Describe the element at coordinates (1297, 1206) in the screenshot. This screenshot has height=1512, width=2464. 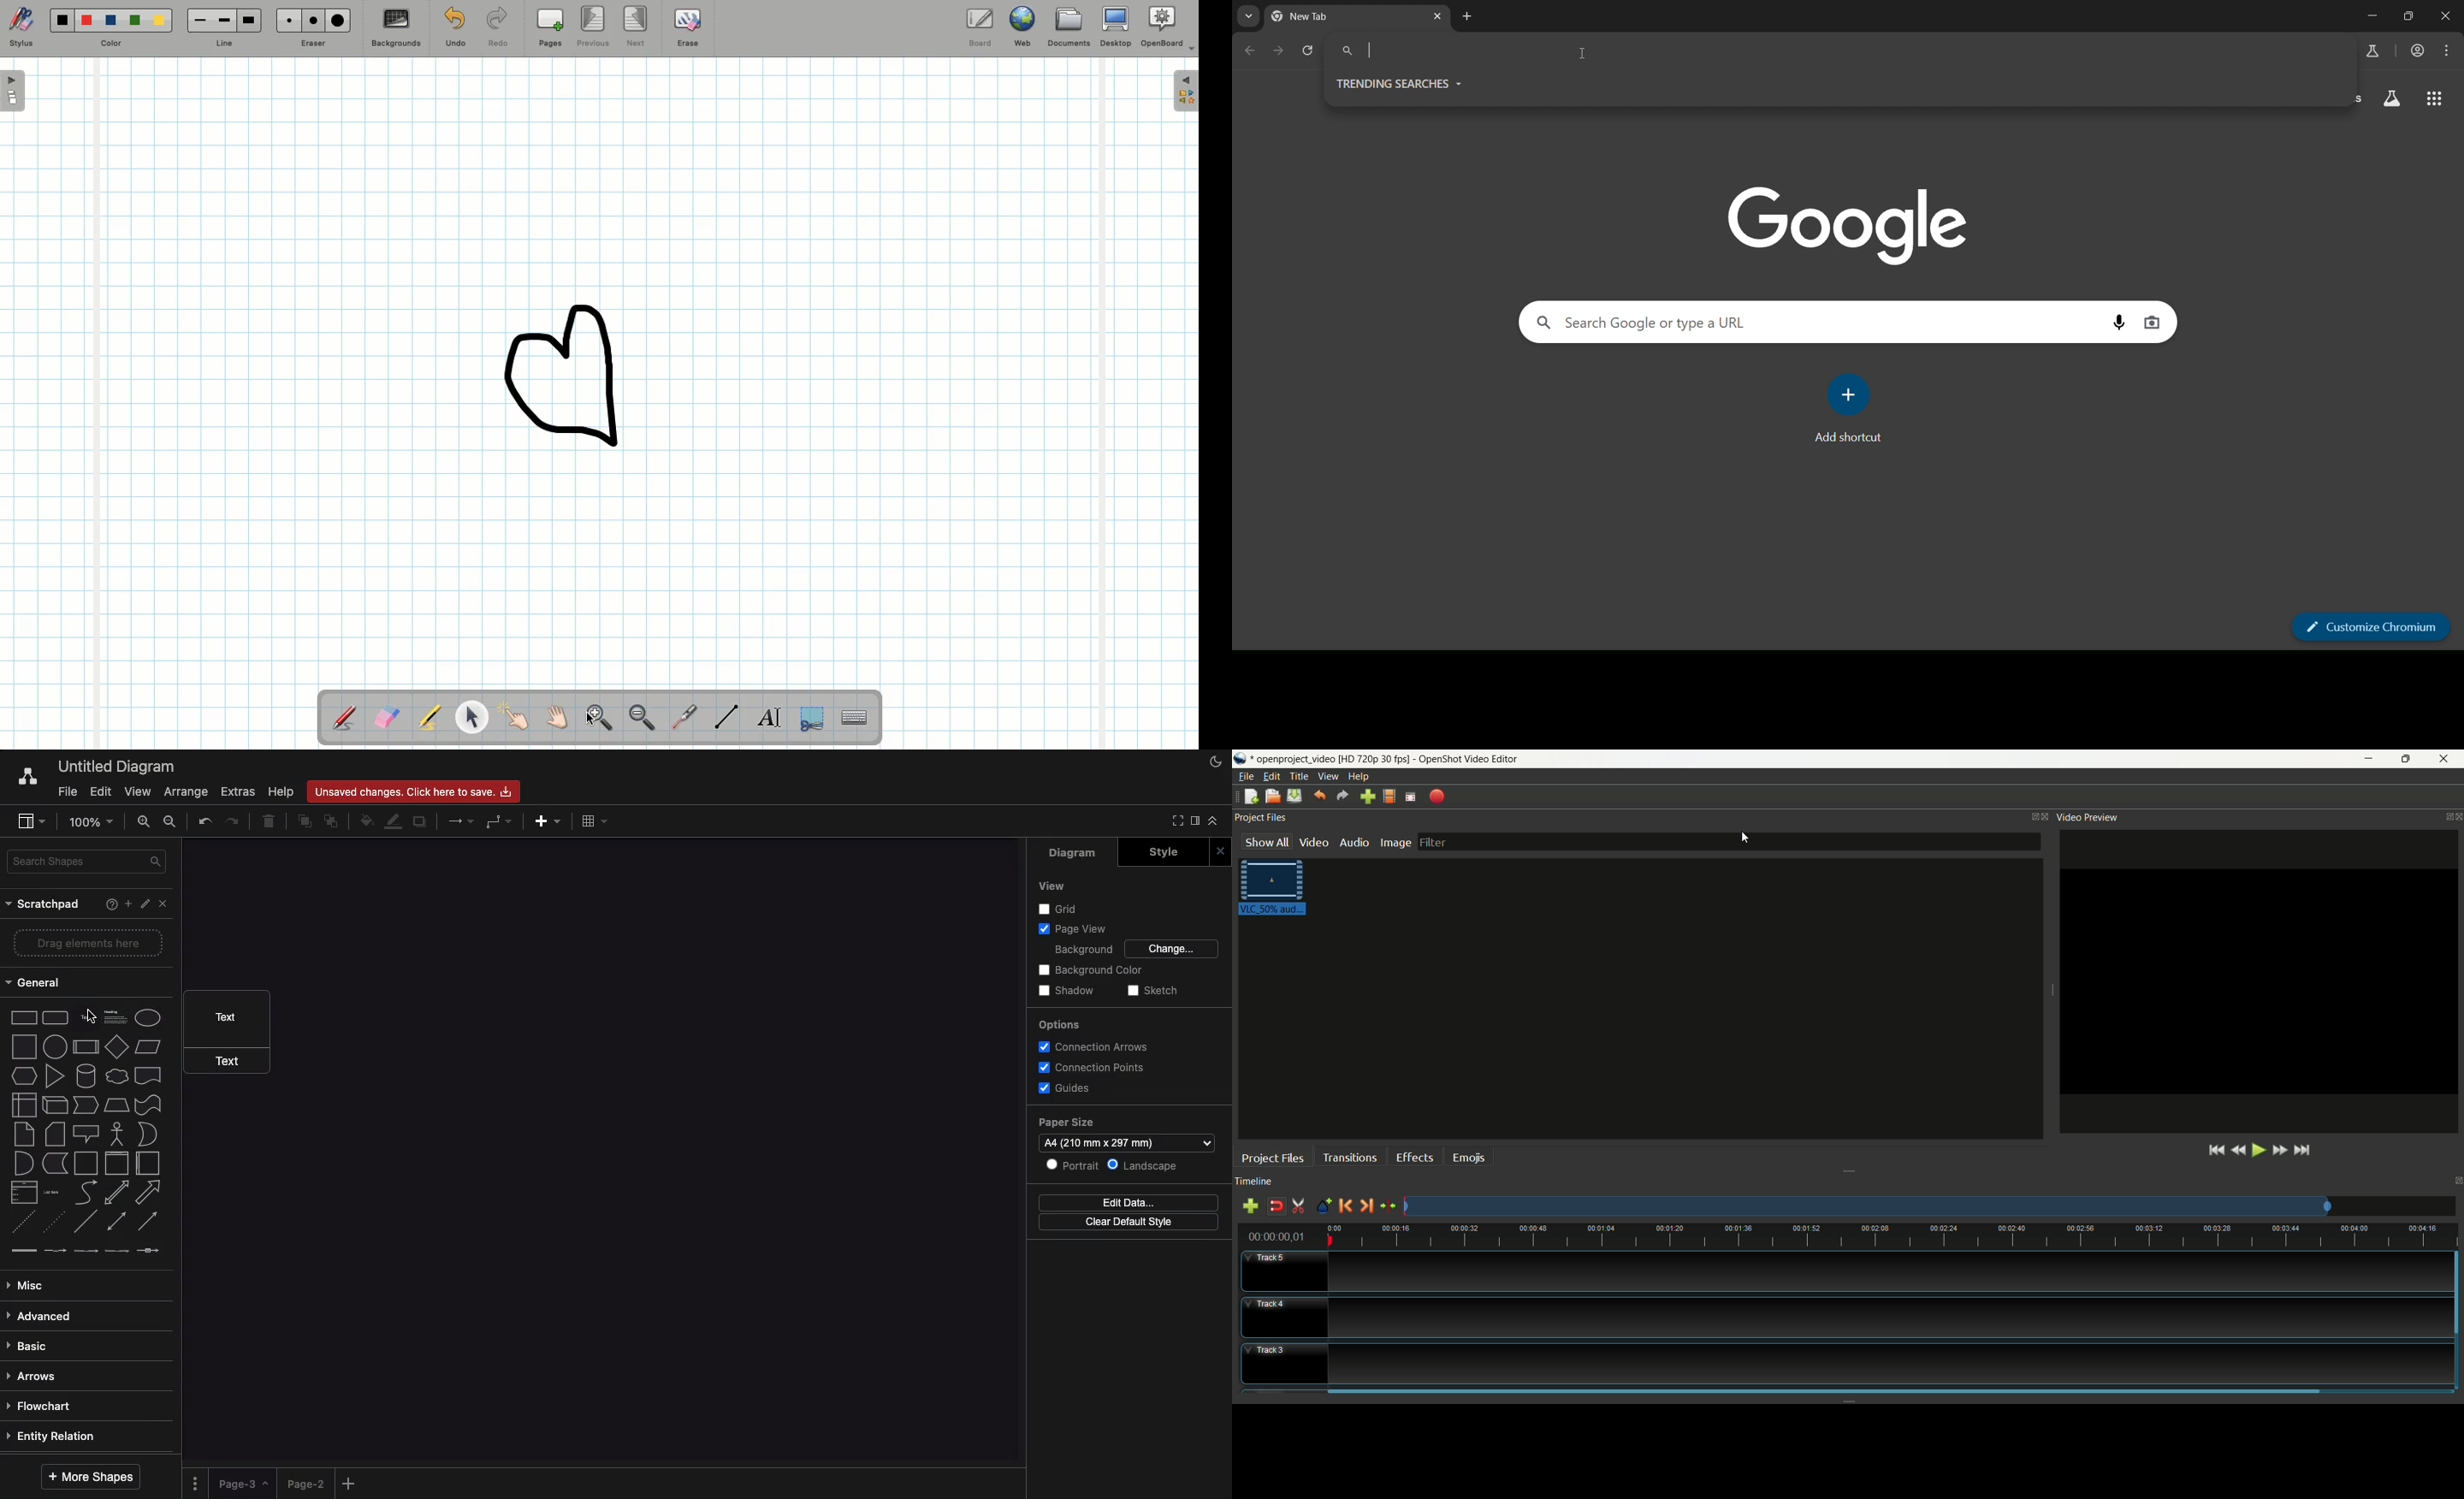
I see `enable razor` at that location.